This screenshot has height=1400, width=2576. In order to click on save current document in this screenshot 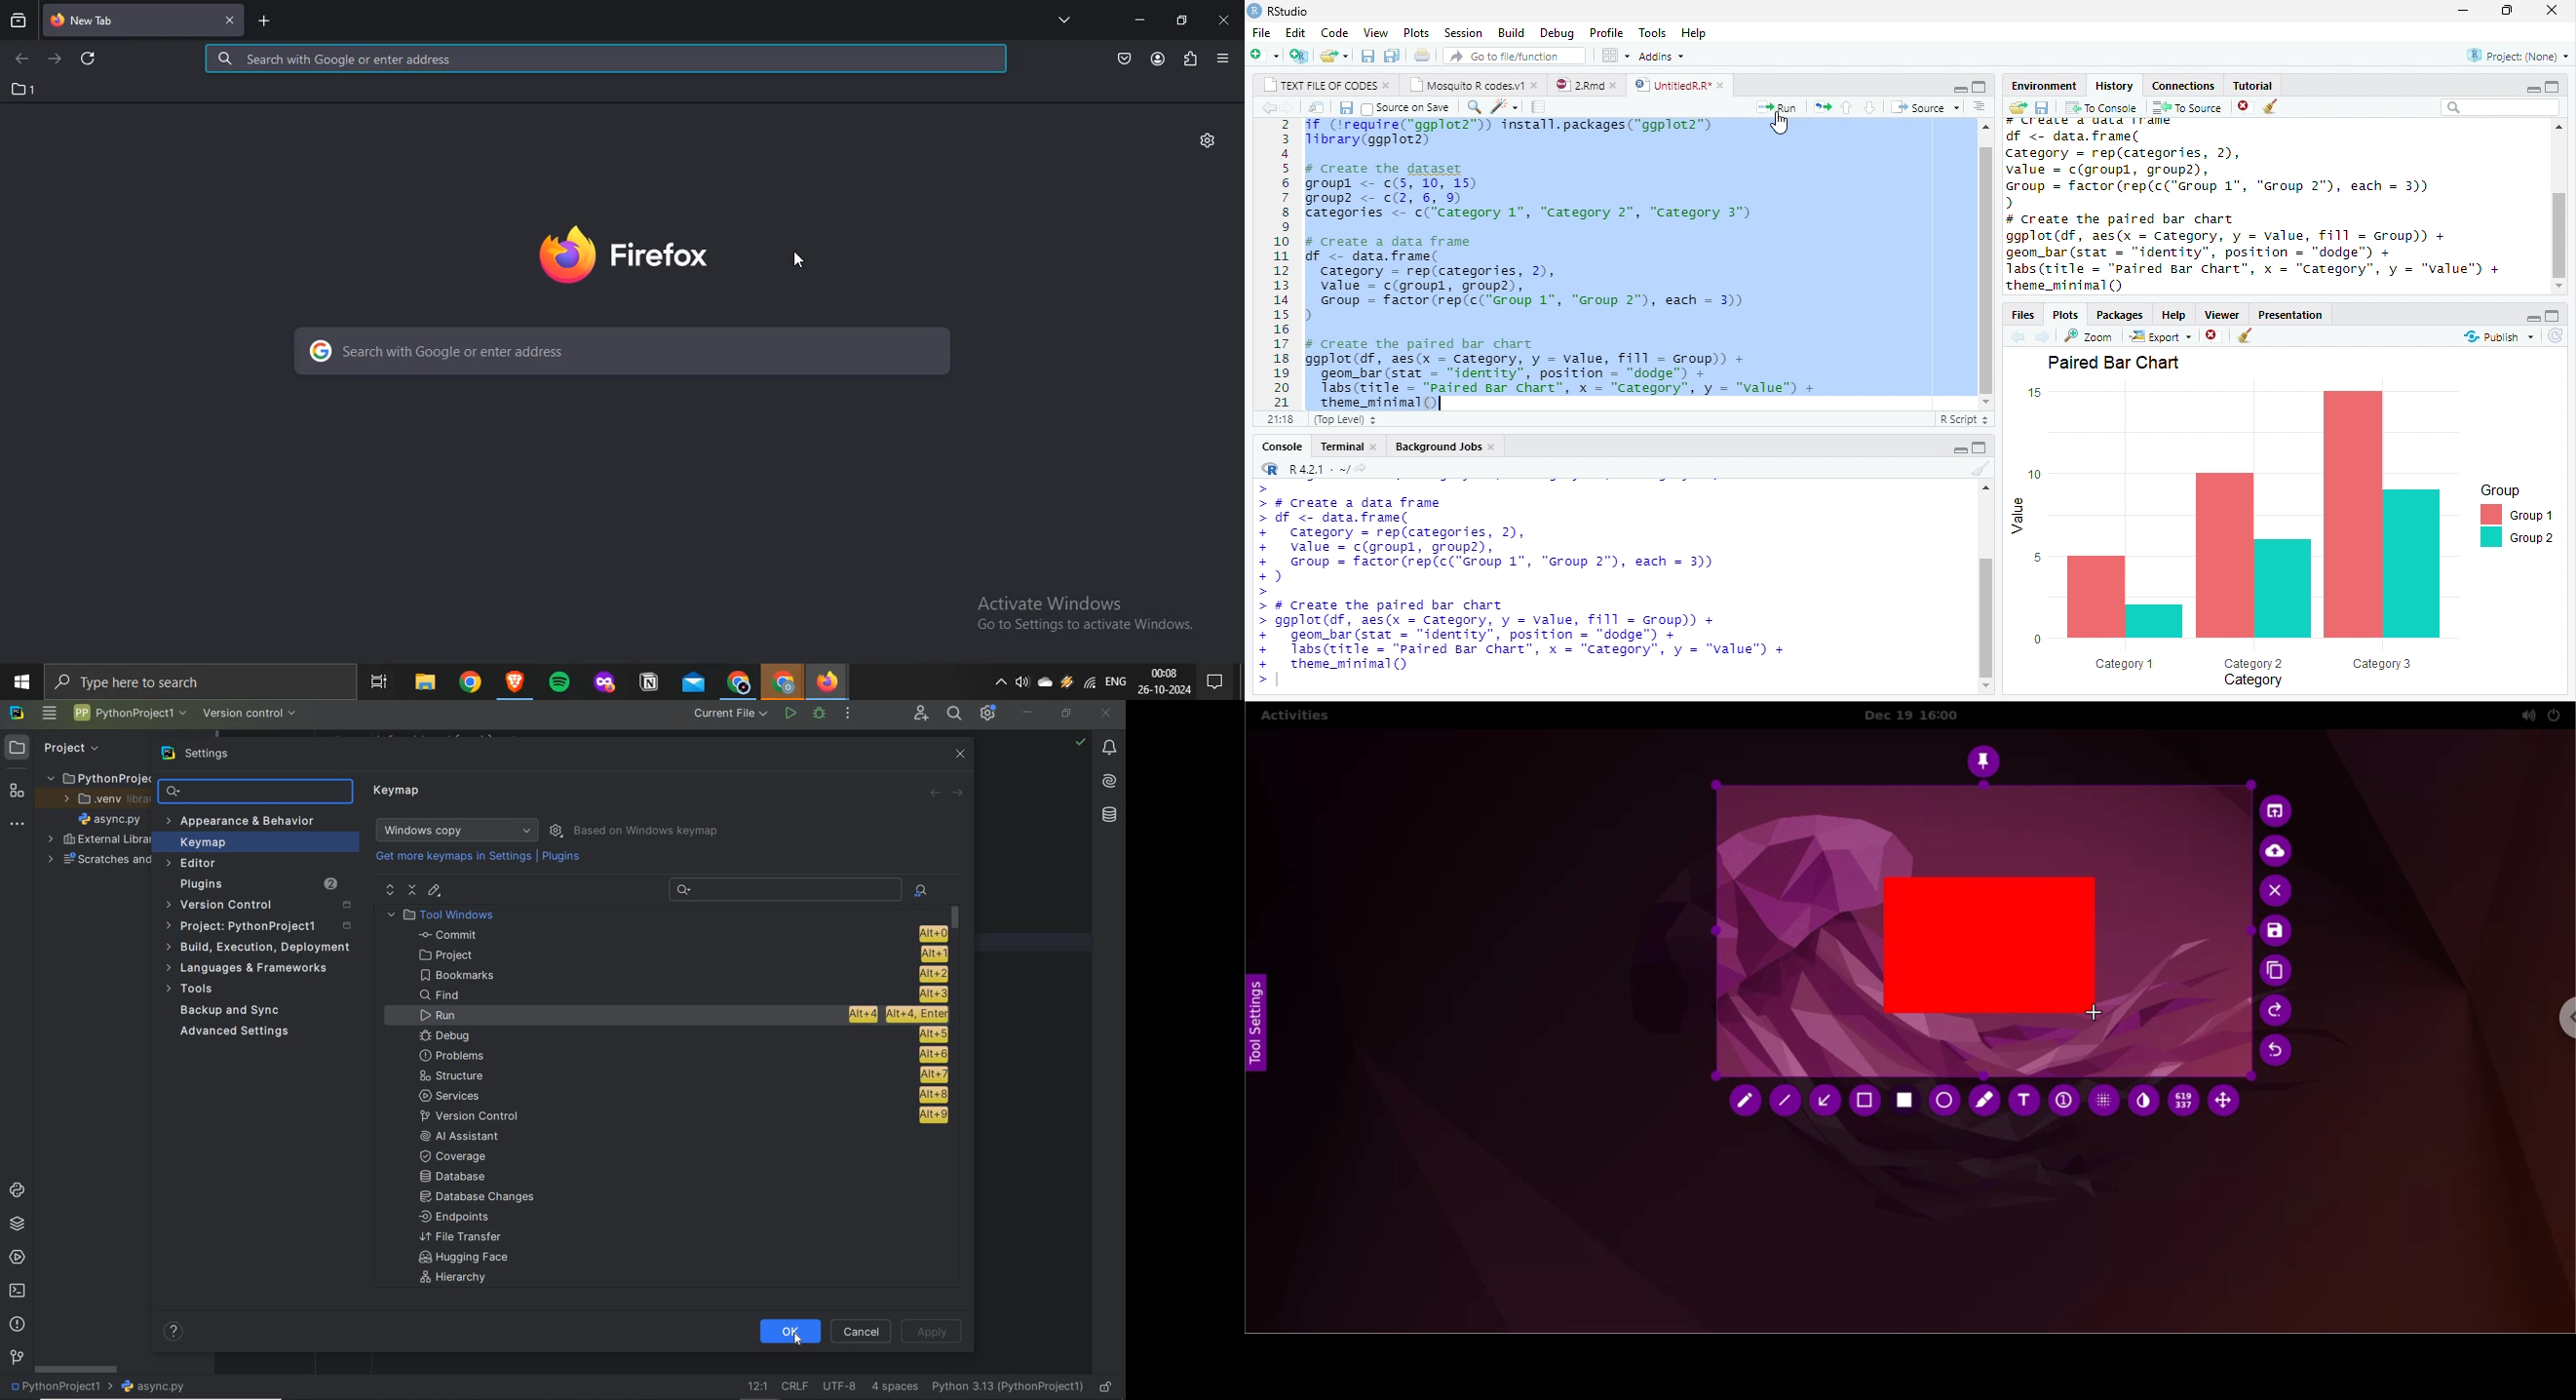, I will do `click(1347, 107)`.